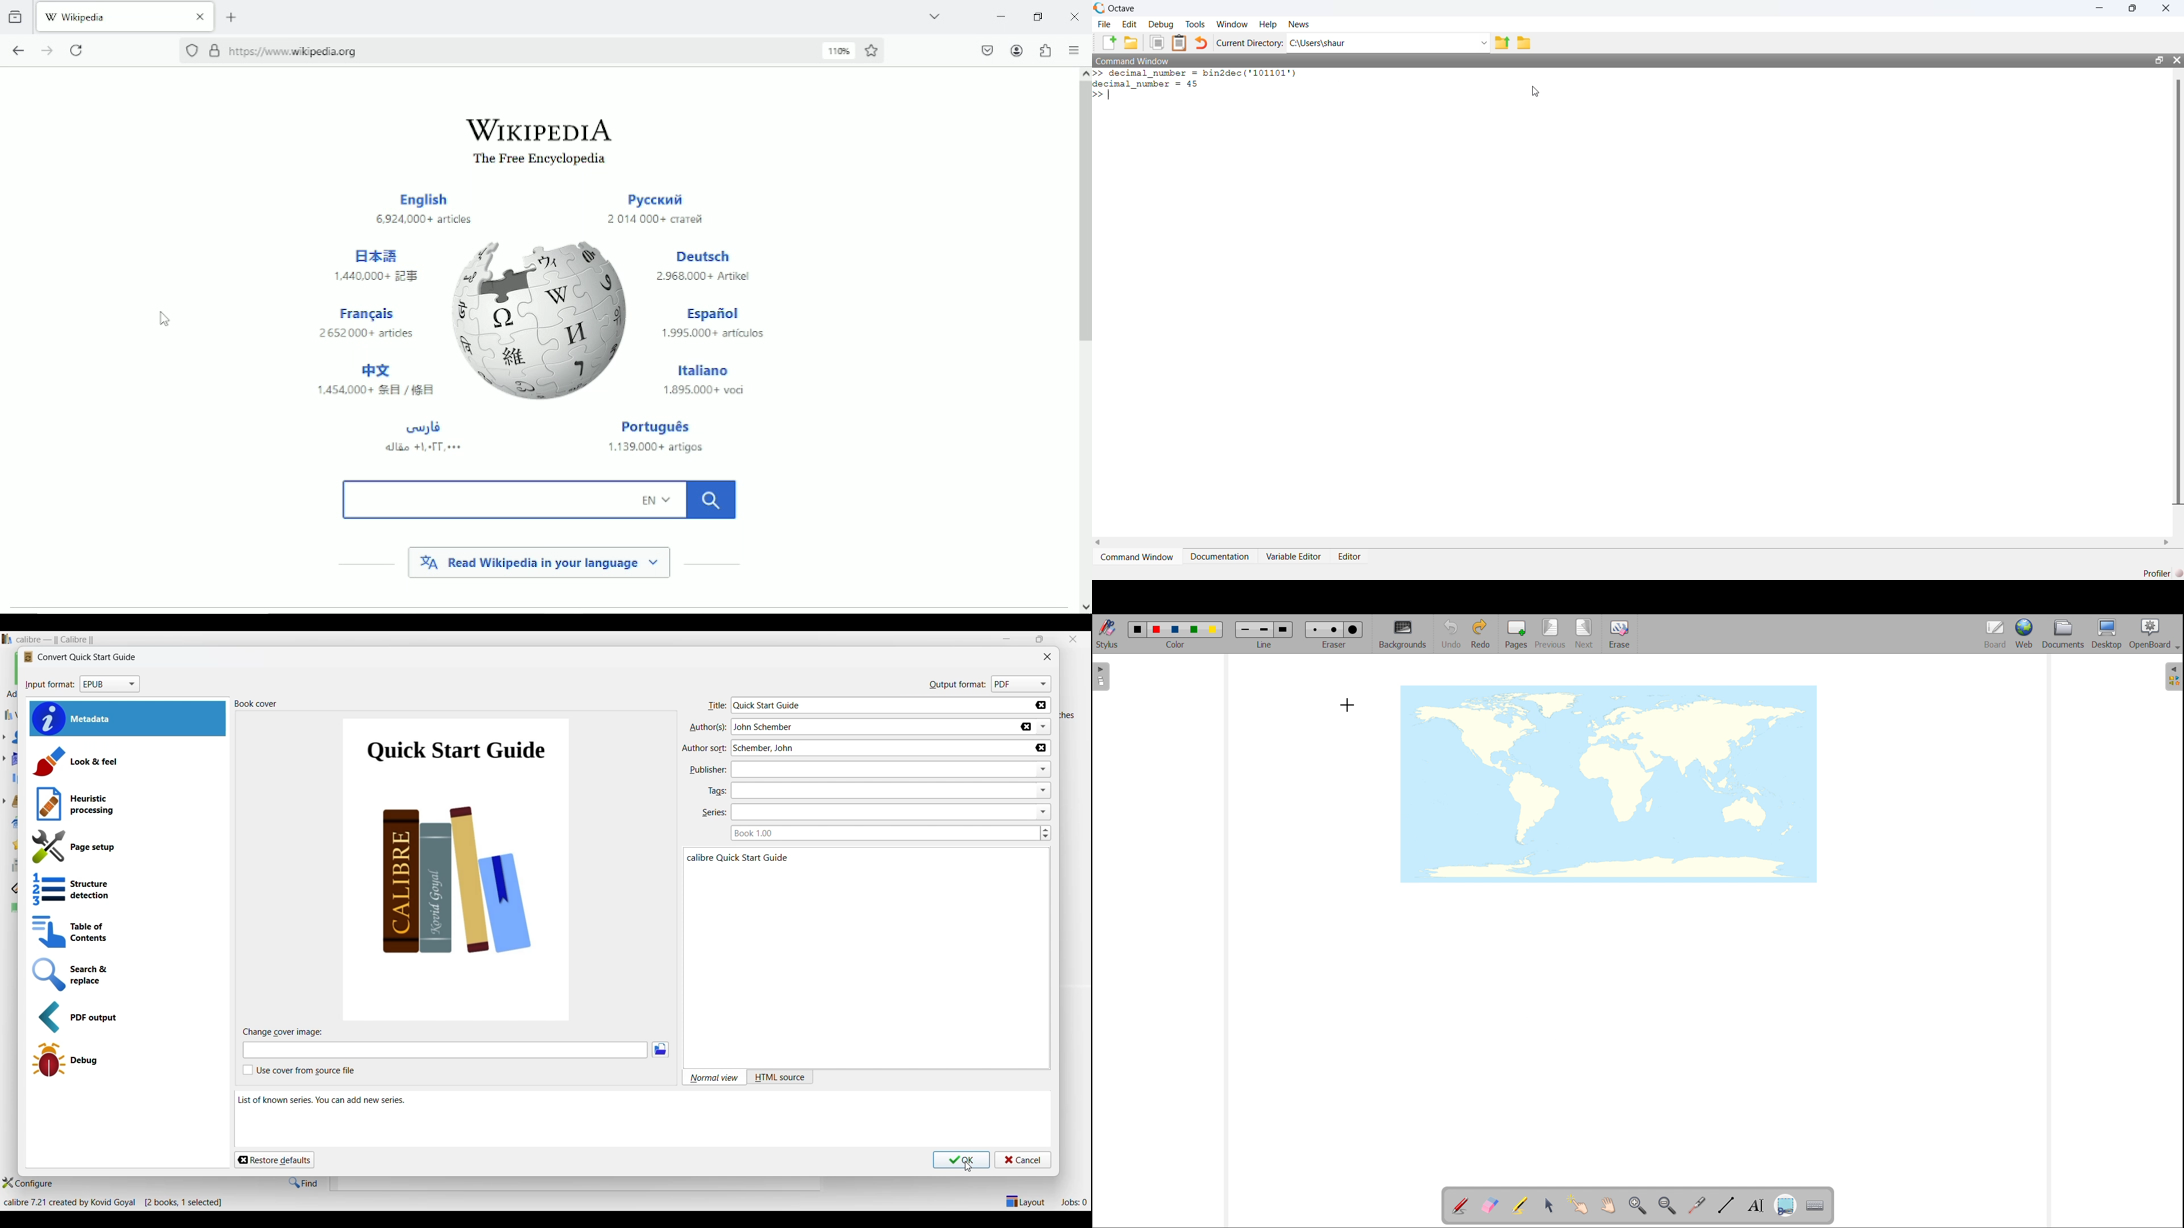 This screenshot has height=1232, width=2184. What do you see at coordinates (1026, 727) in the screenshot?
I see `Delete name` at bounding box center [1026, 727].